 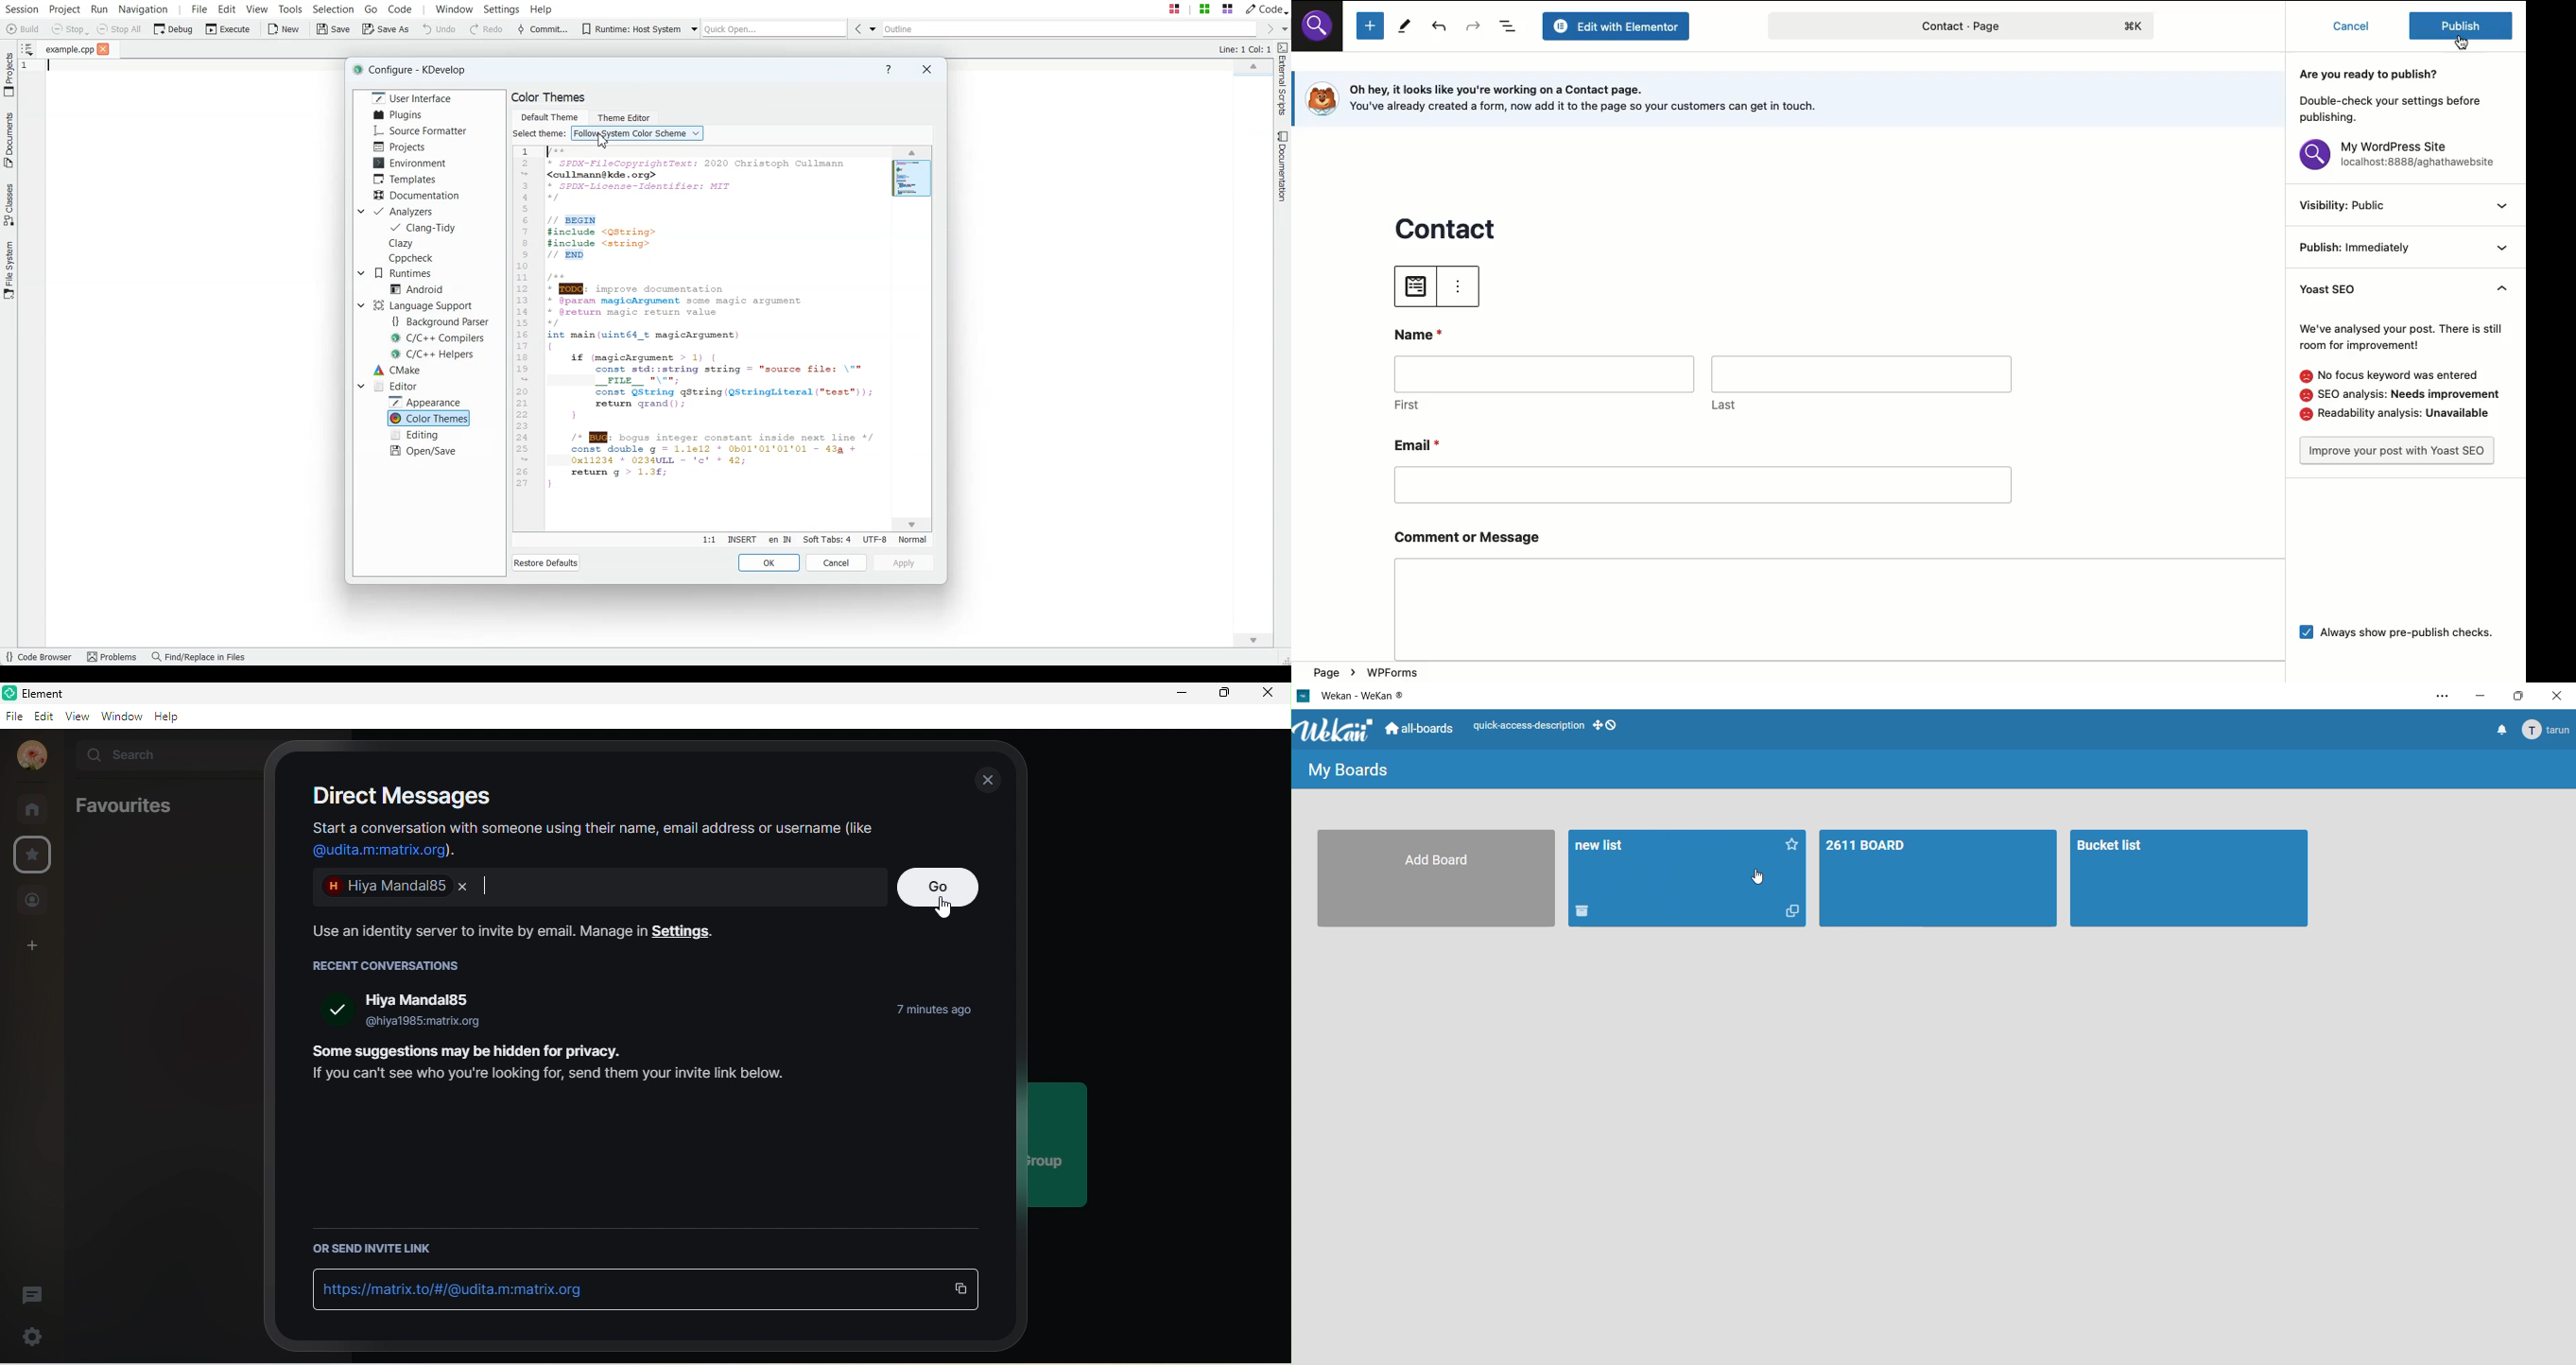 I want to click on delete board, so click(x=1589, y=912).